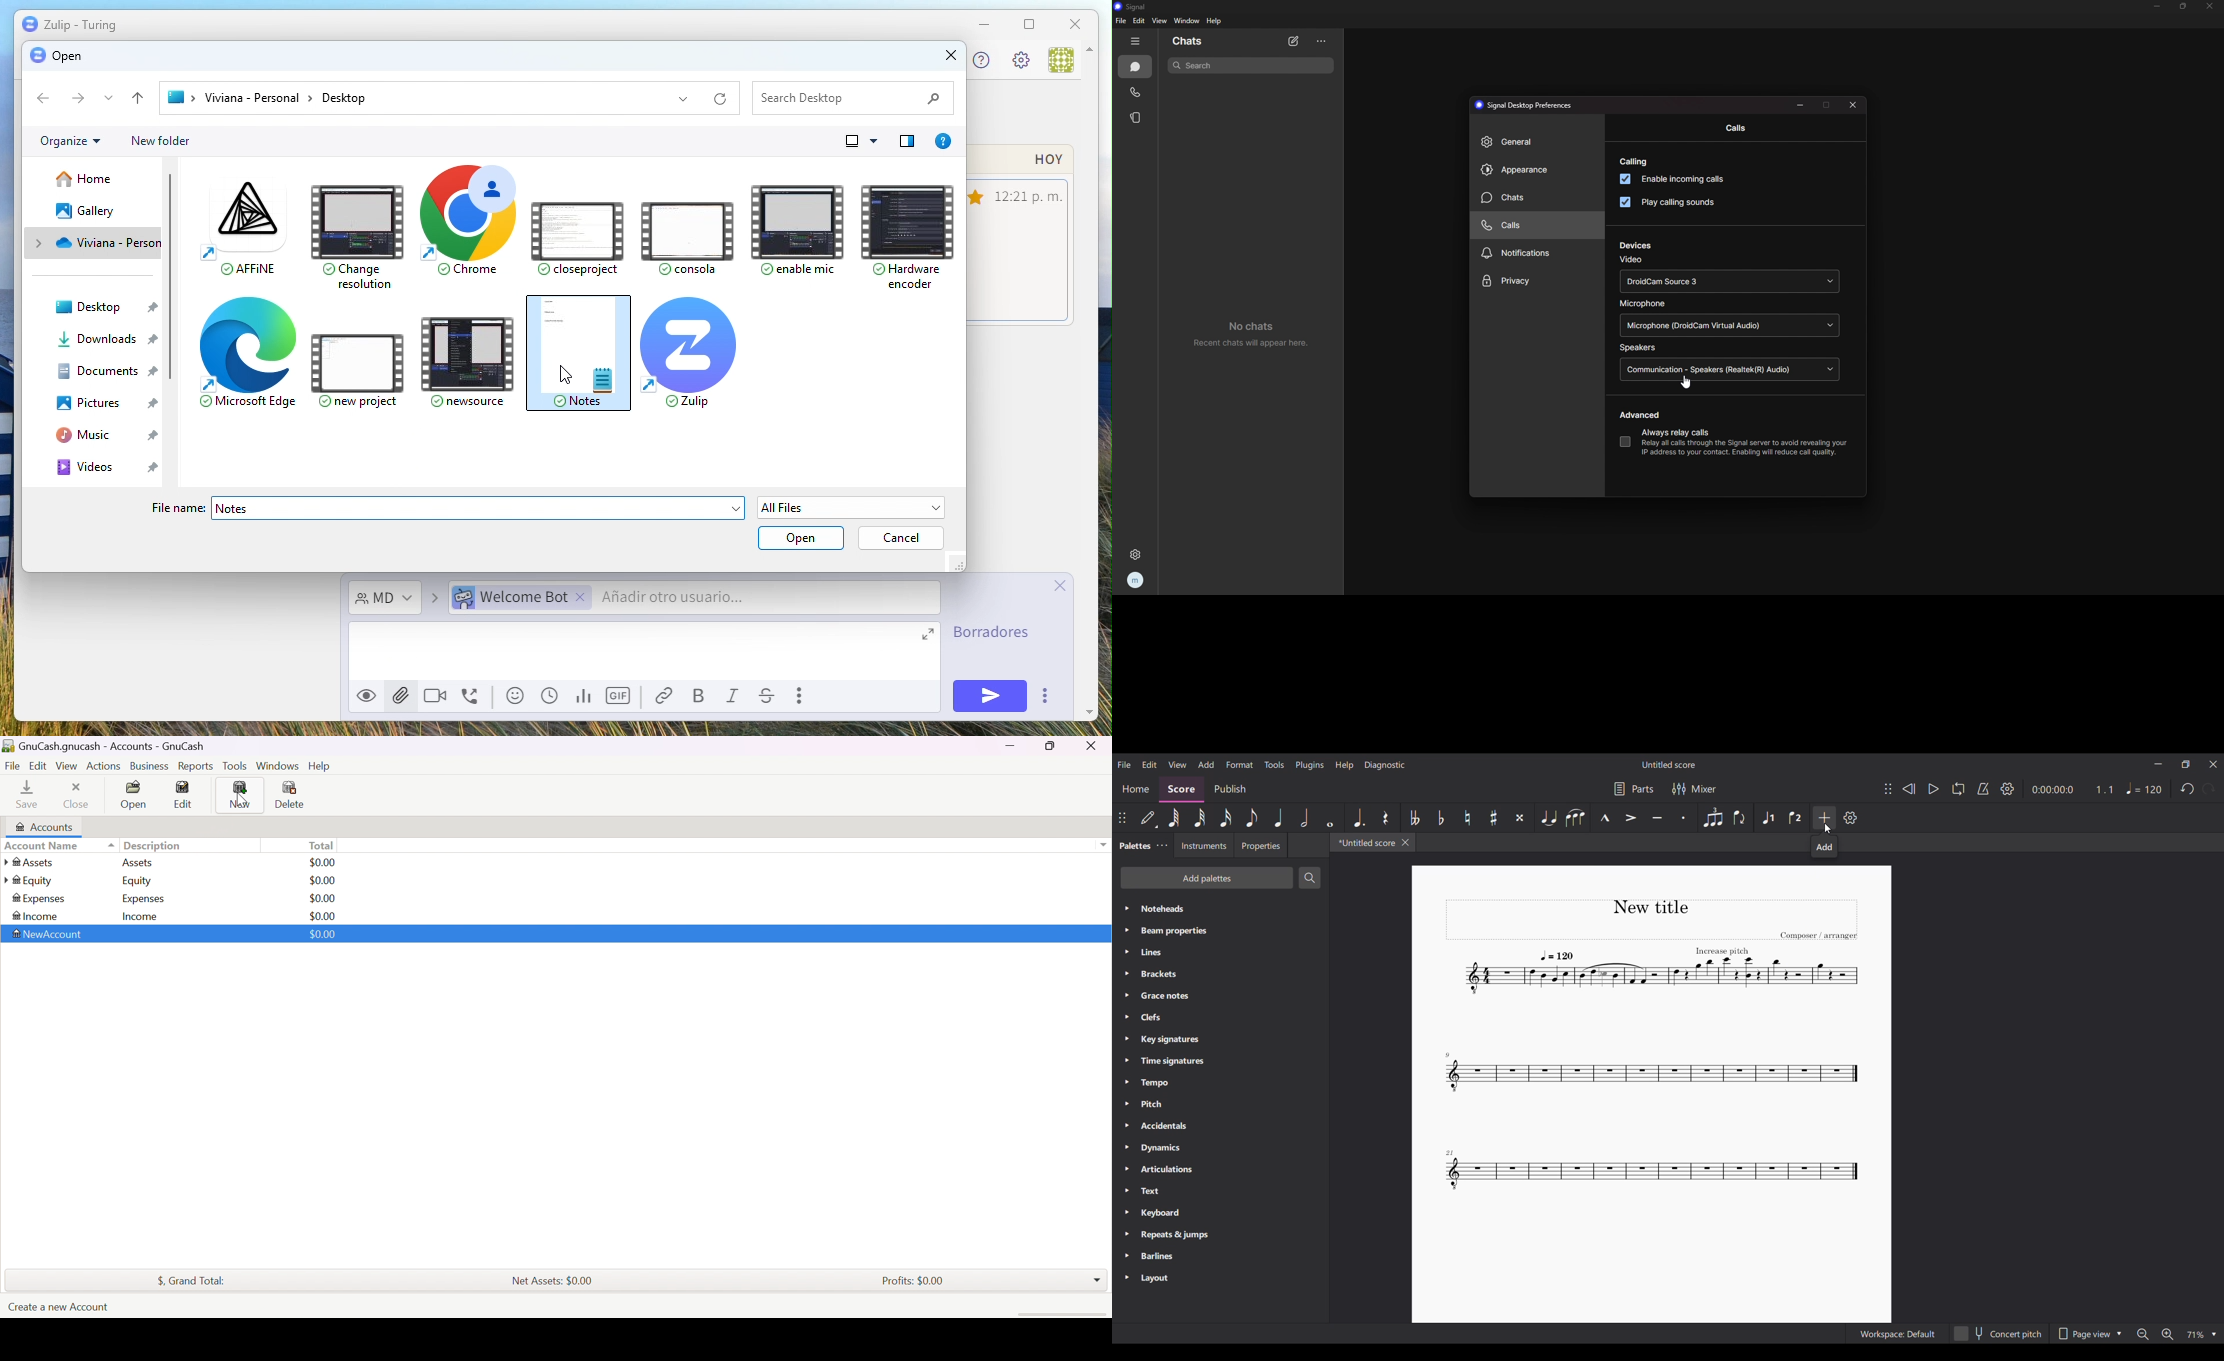 This screenshot has width=2240, height=1372. What do you see at coordinates (1012, 745) in the screenshot?
I see `Minimize` at bounding box center [1012, 745].